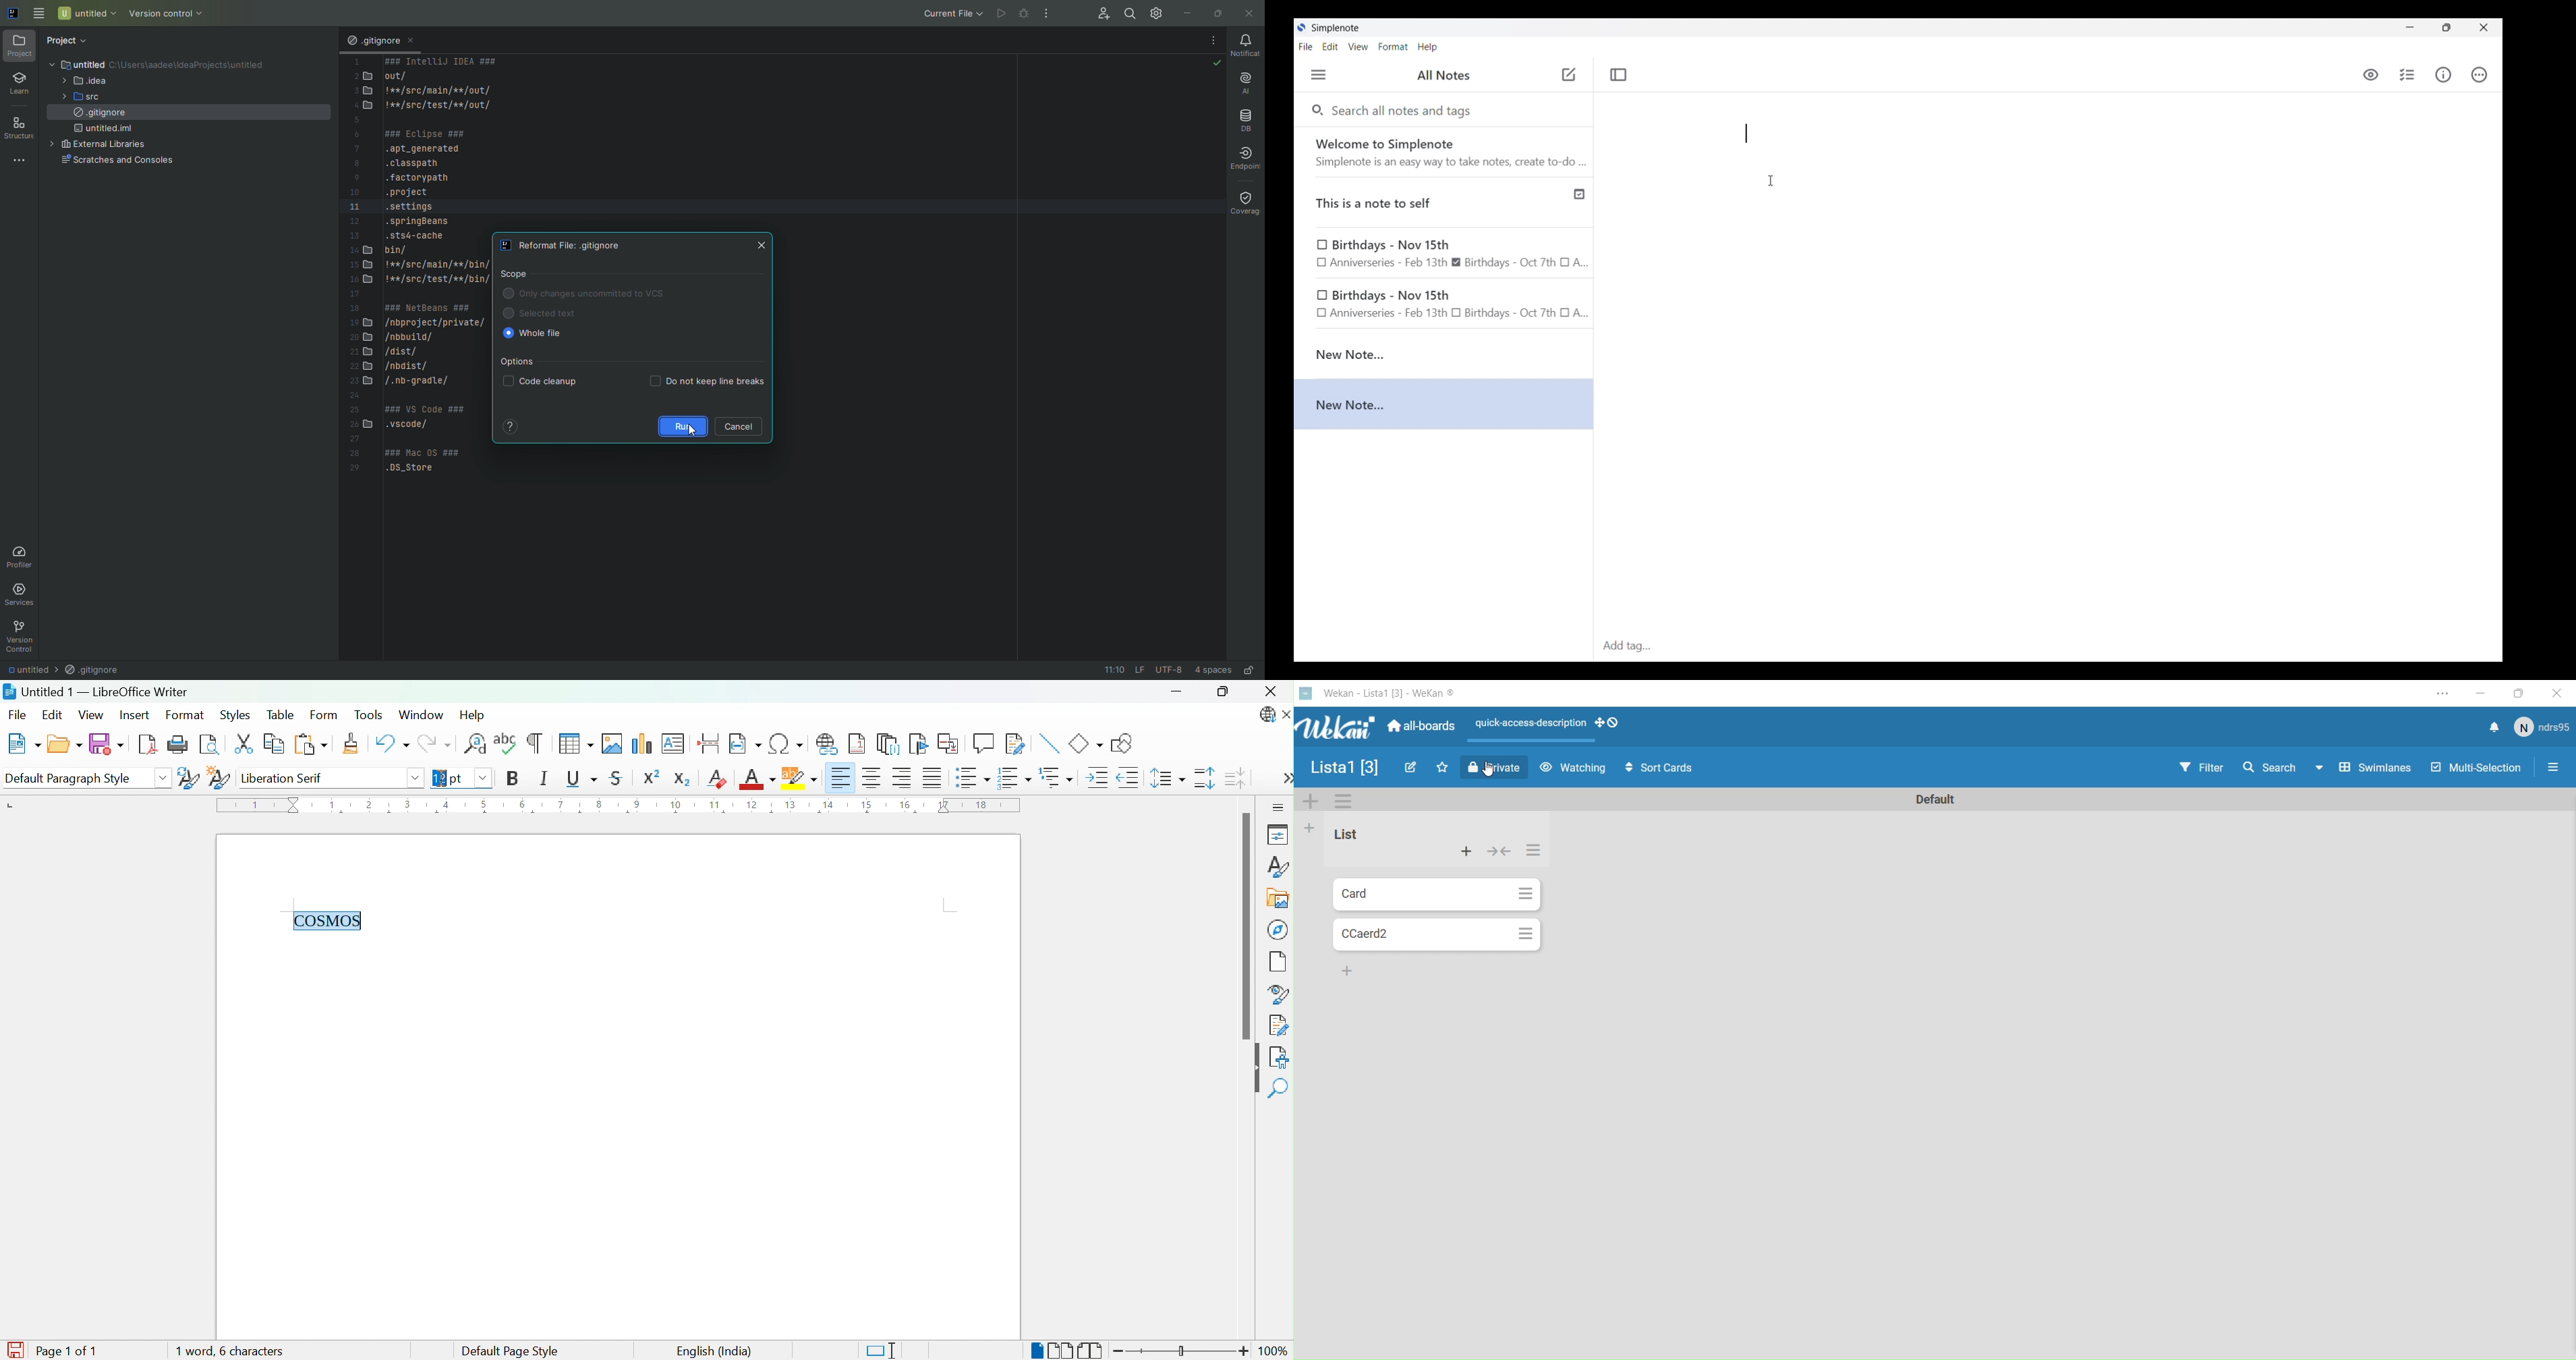  Describe the element at coordinates (353, 744) in the screenshot. I see `Clone Formatting` at that location.